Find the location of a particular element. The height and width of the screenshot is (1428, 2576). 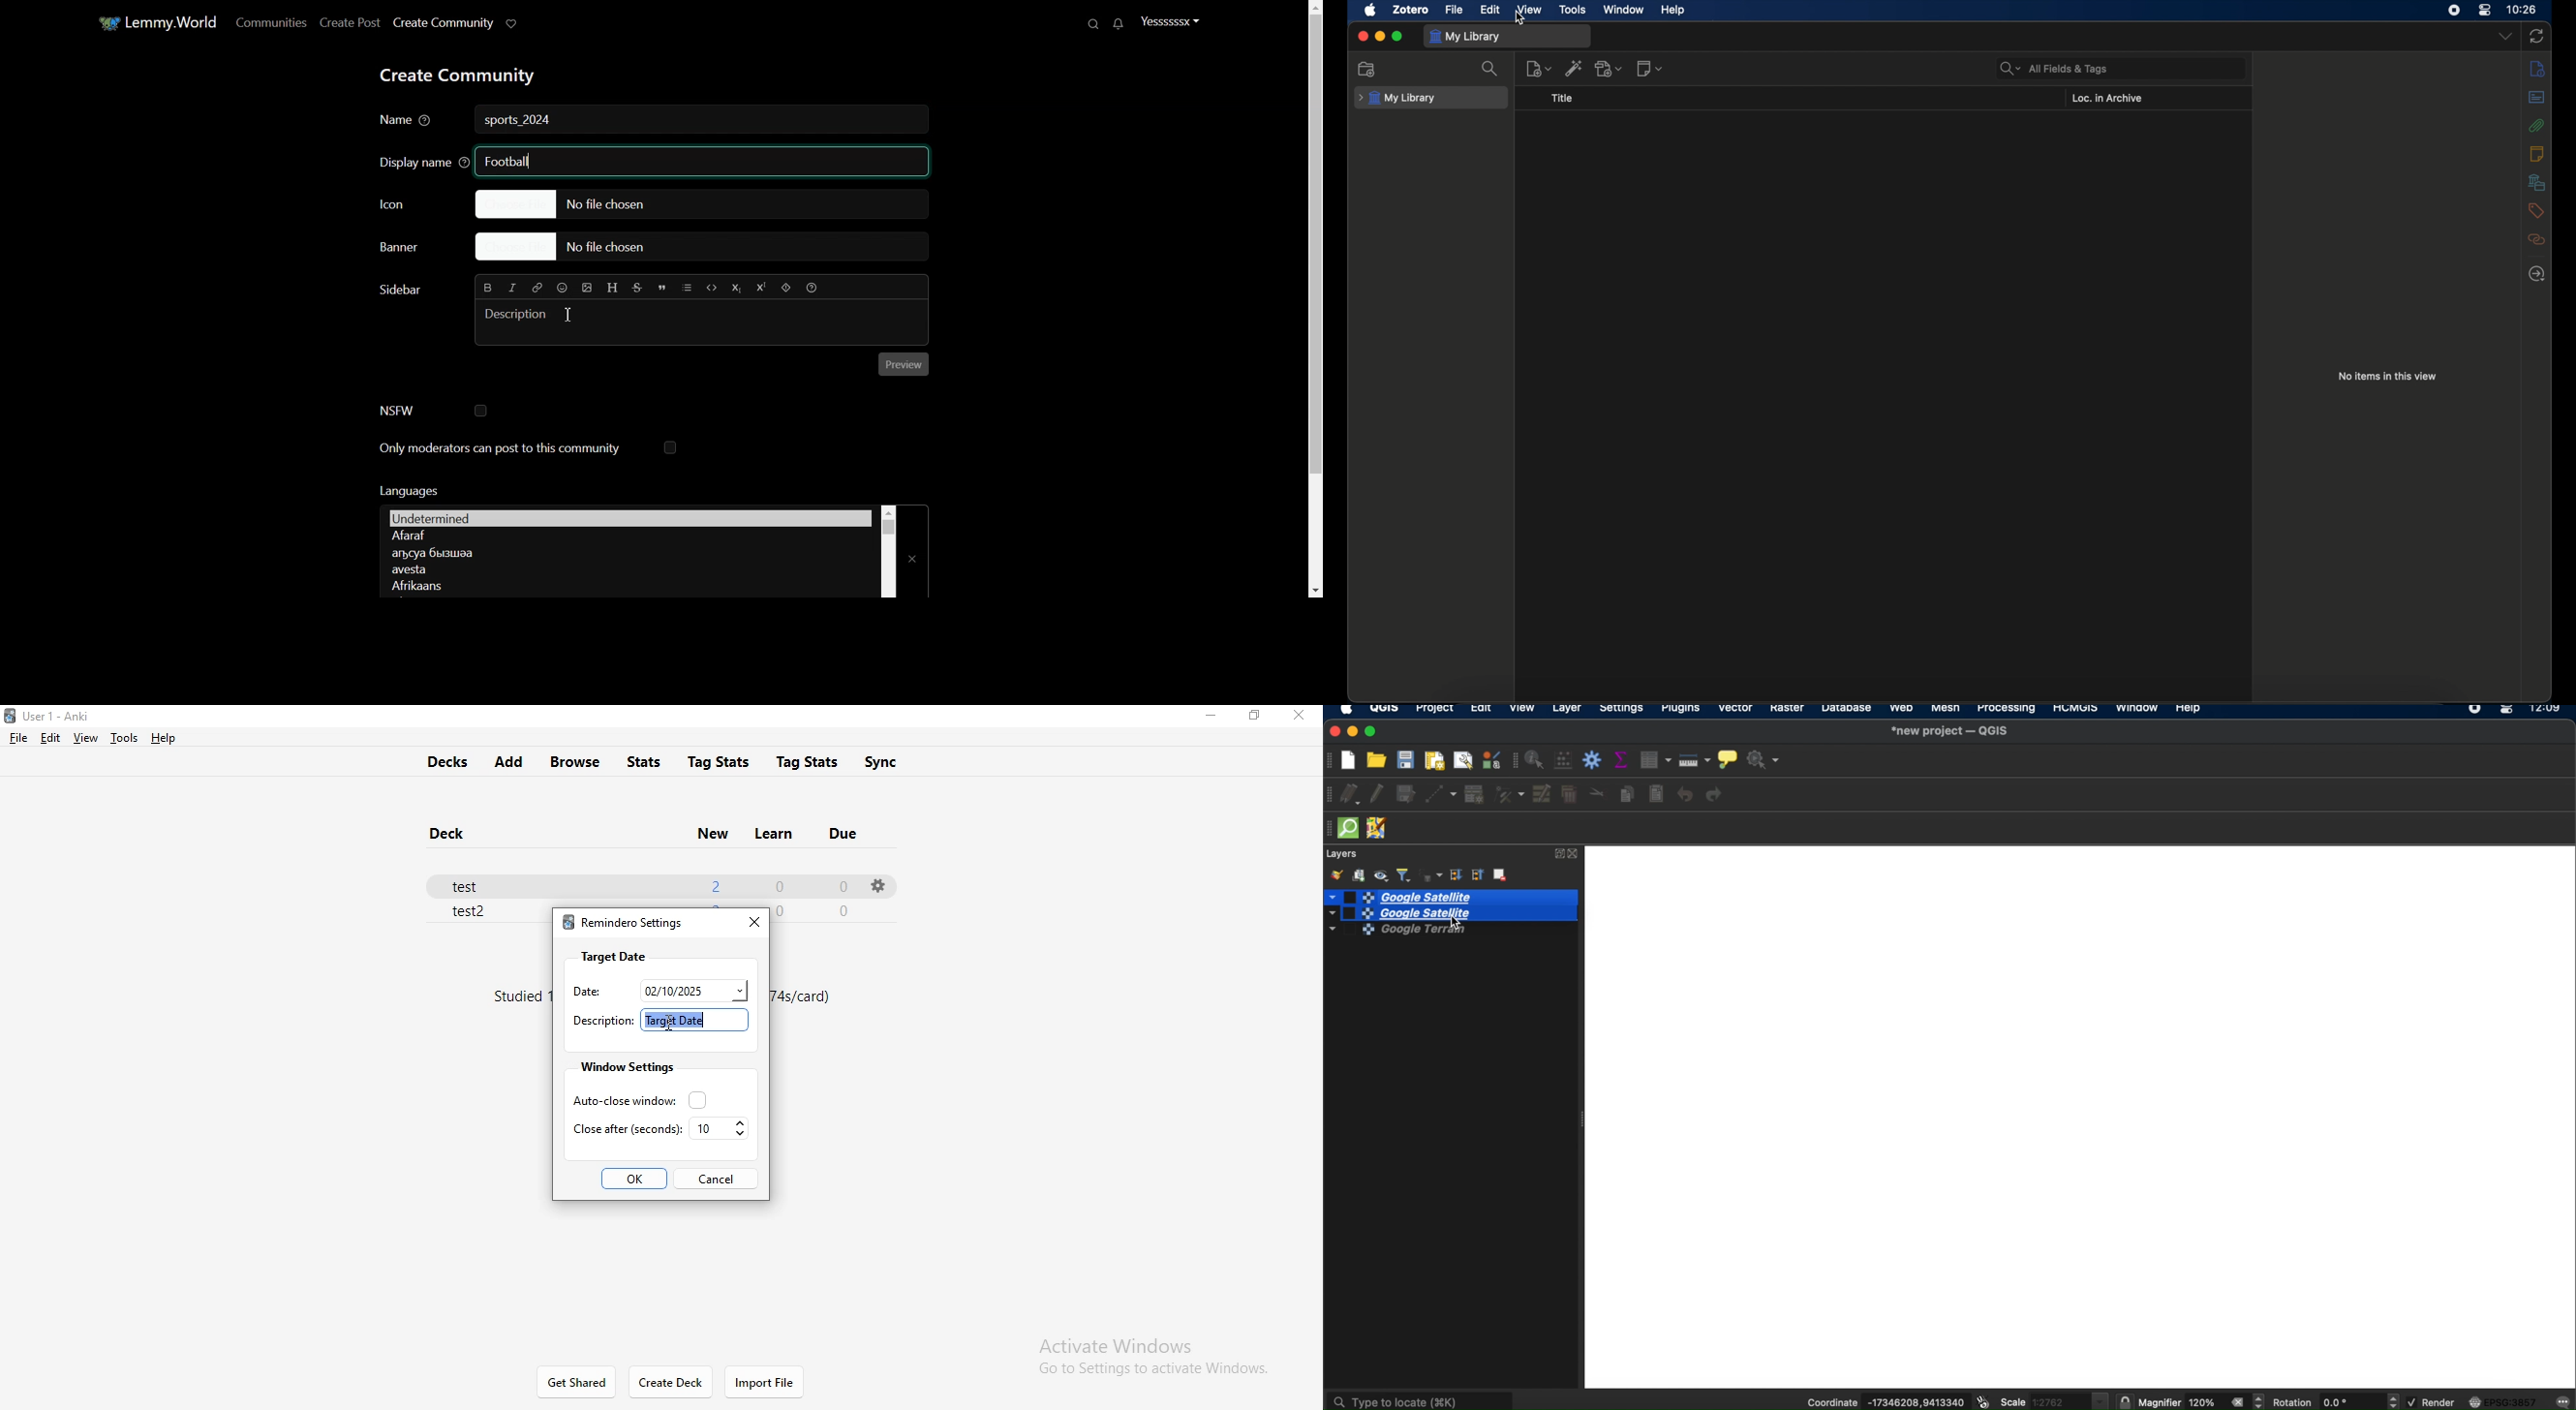

Choose Banner is located at coordinates (411, 249).